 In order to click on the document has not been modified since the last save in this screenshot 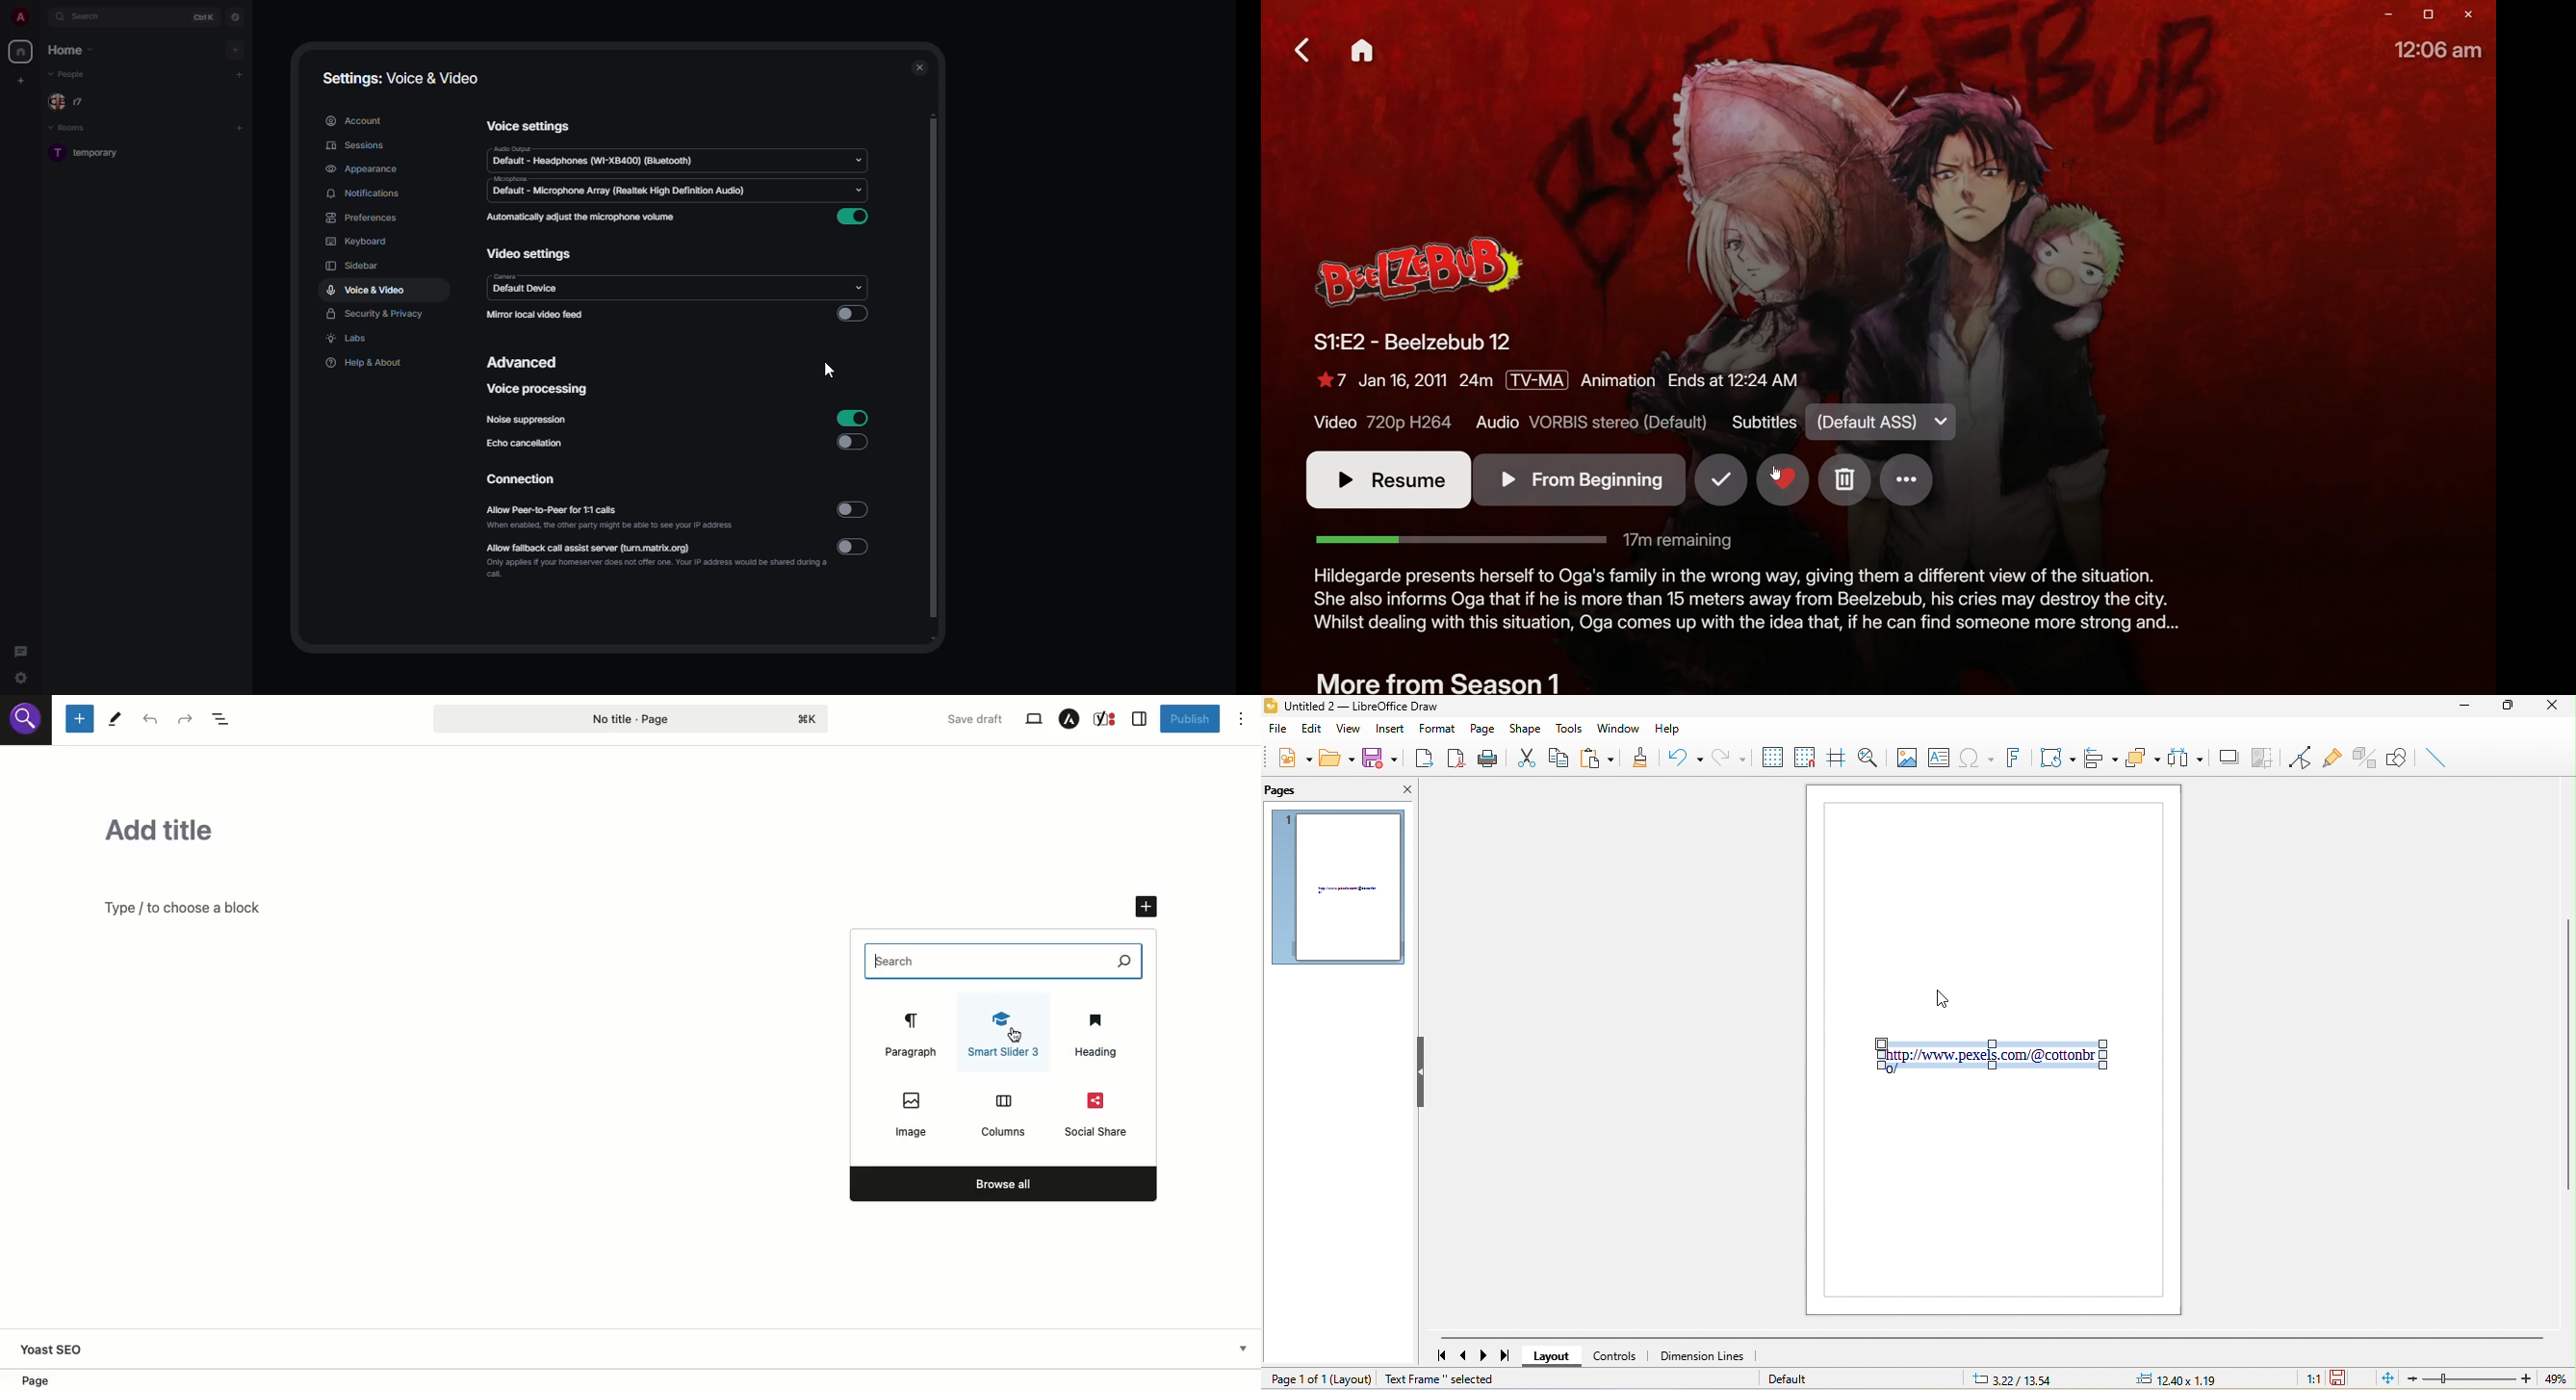, I will do `click(2350, 1379)`.